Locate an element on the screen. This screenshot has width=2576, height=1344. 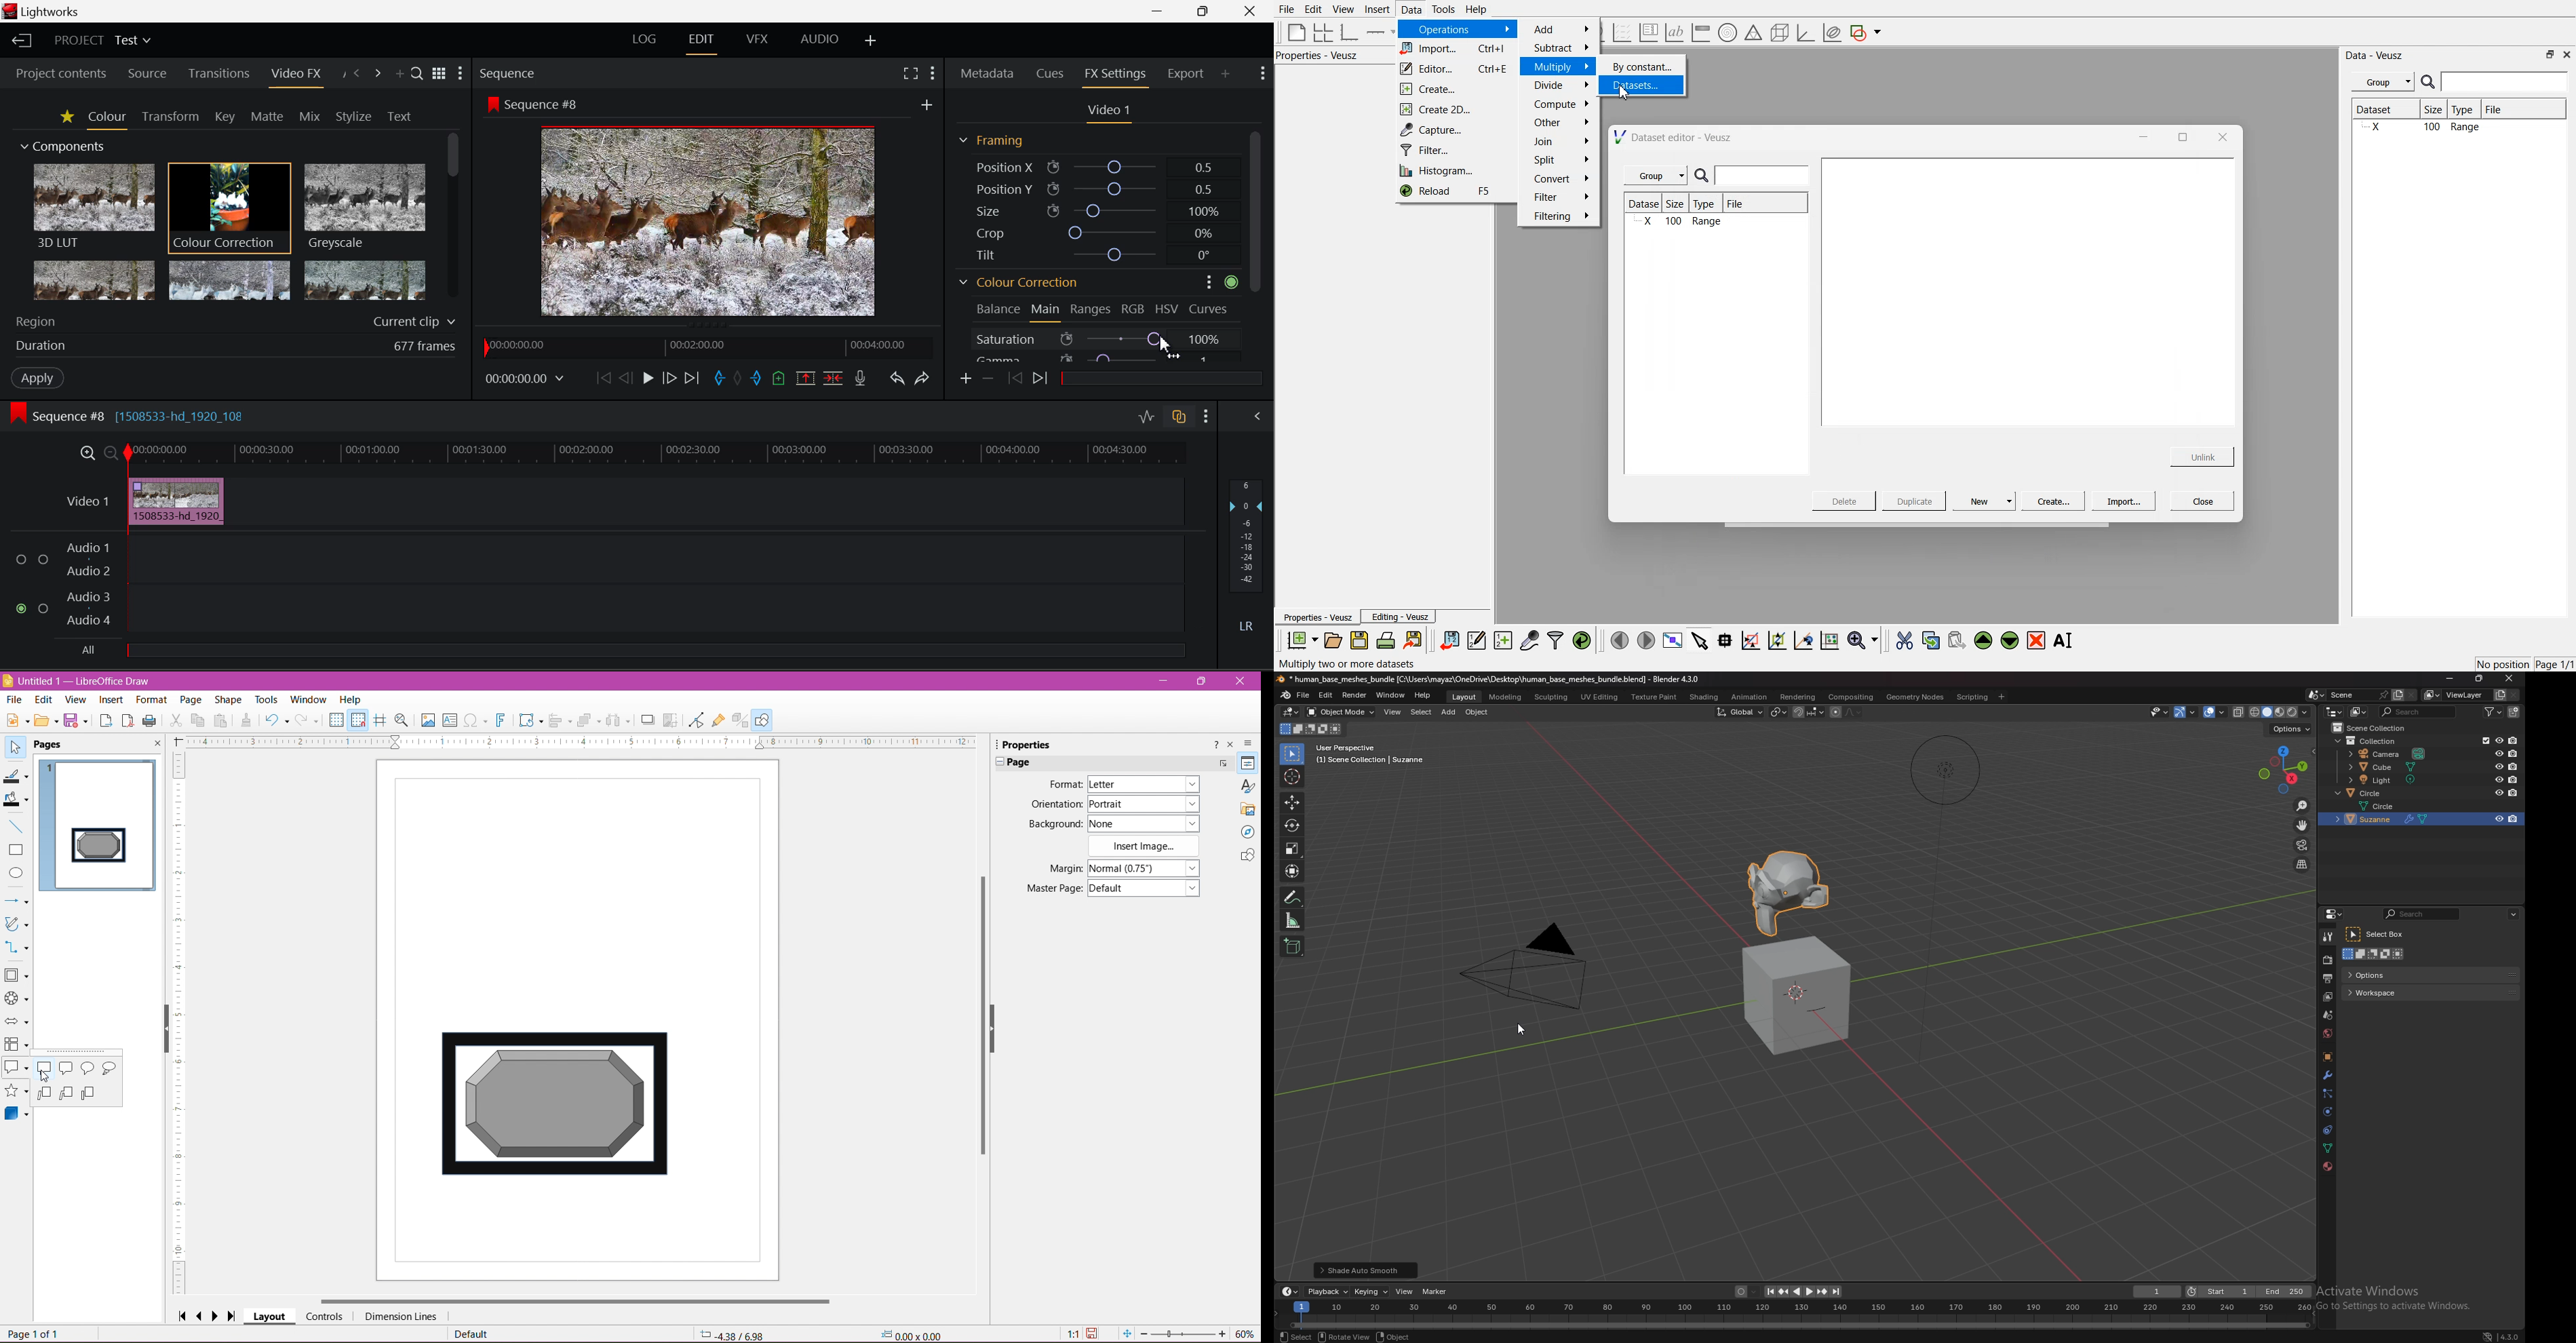
Rename the selected widgets is located at coordinates (2066, 640).